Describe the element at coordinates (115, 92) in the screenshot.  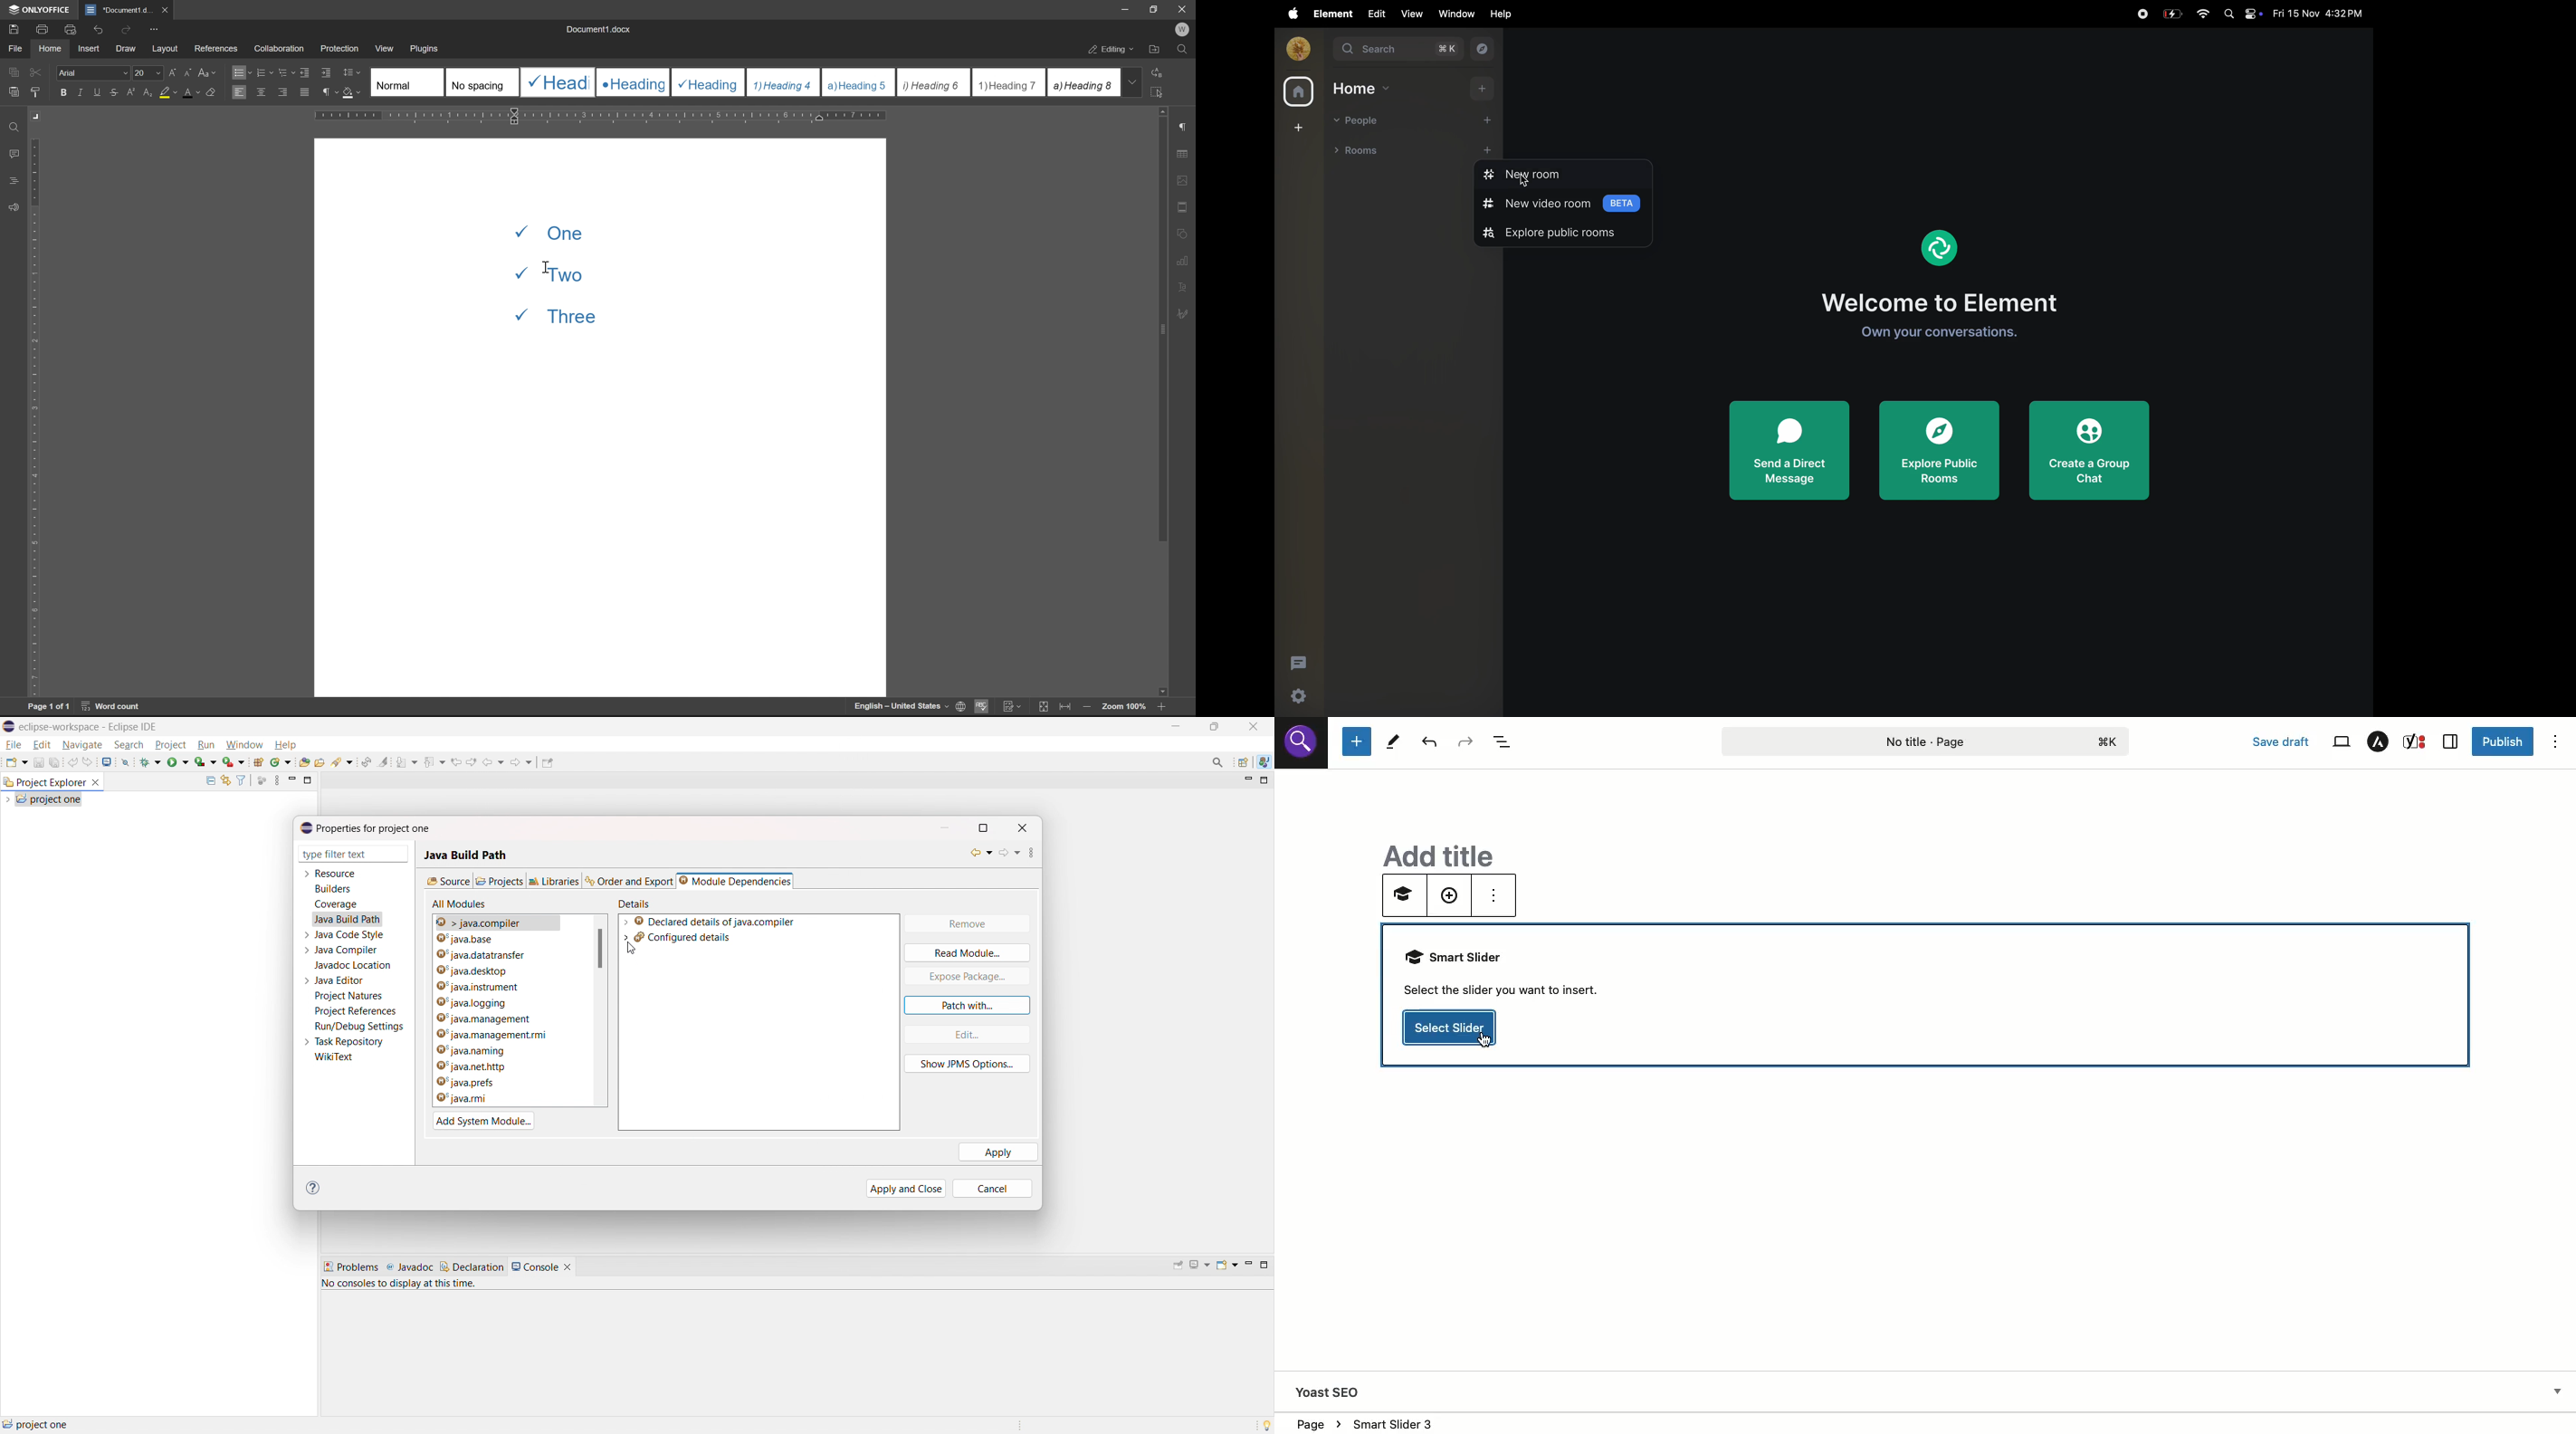
I see `strikethrough` at that location.